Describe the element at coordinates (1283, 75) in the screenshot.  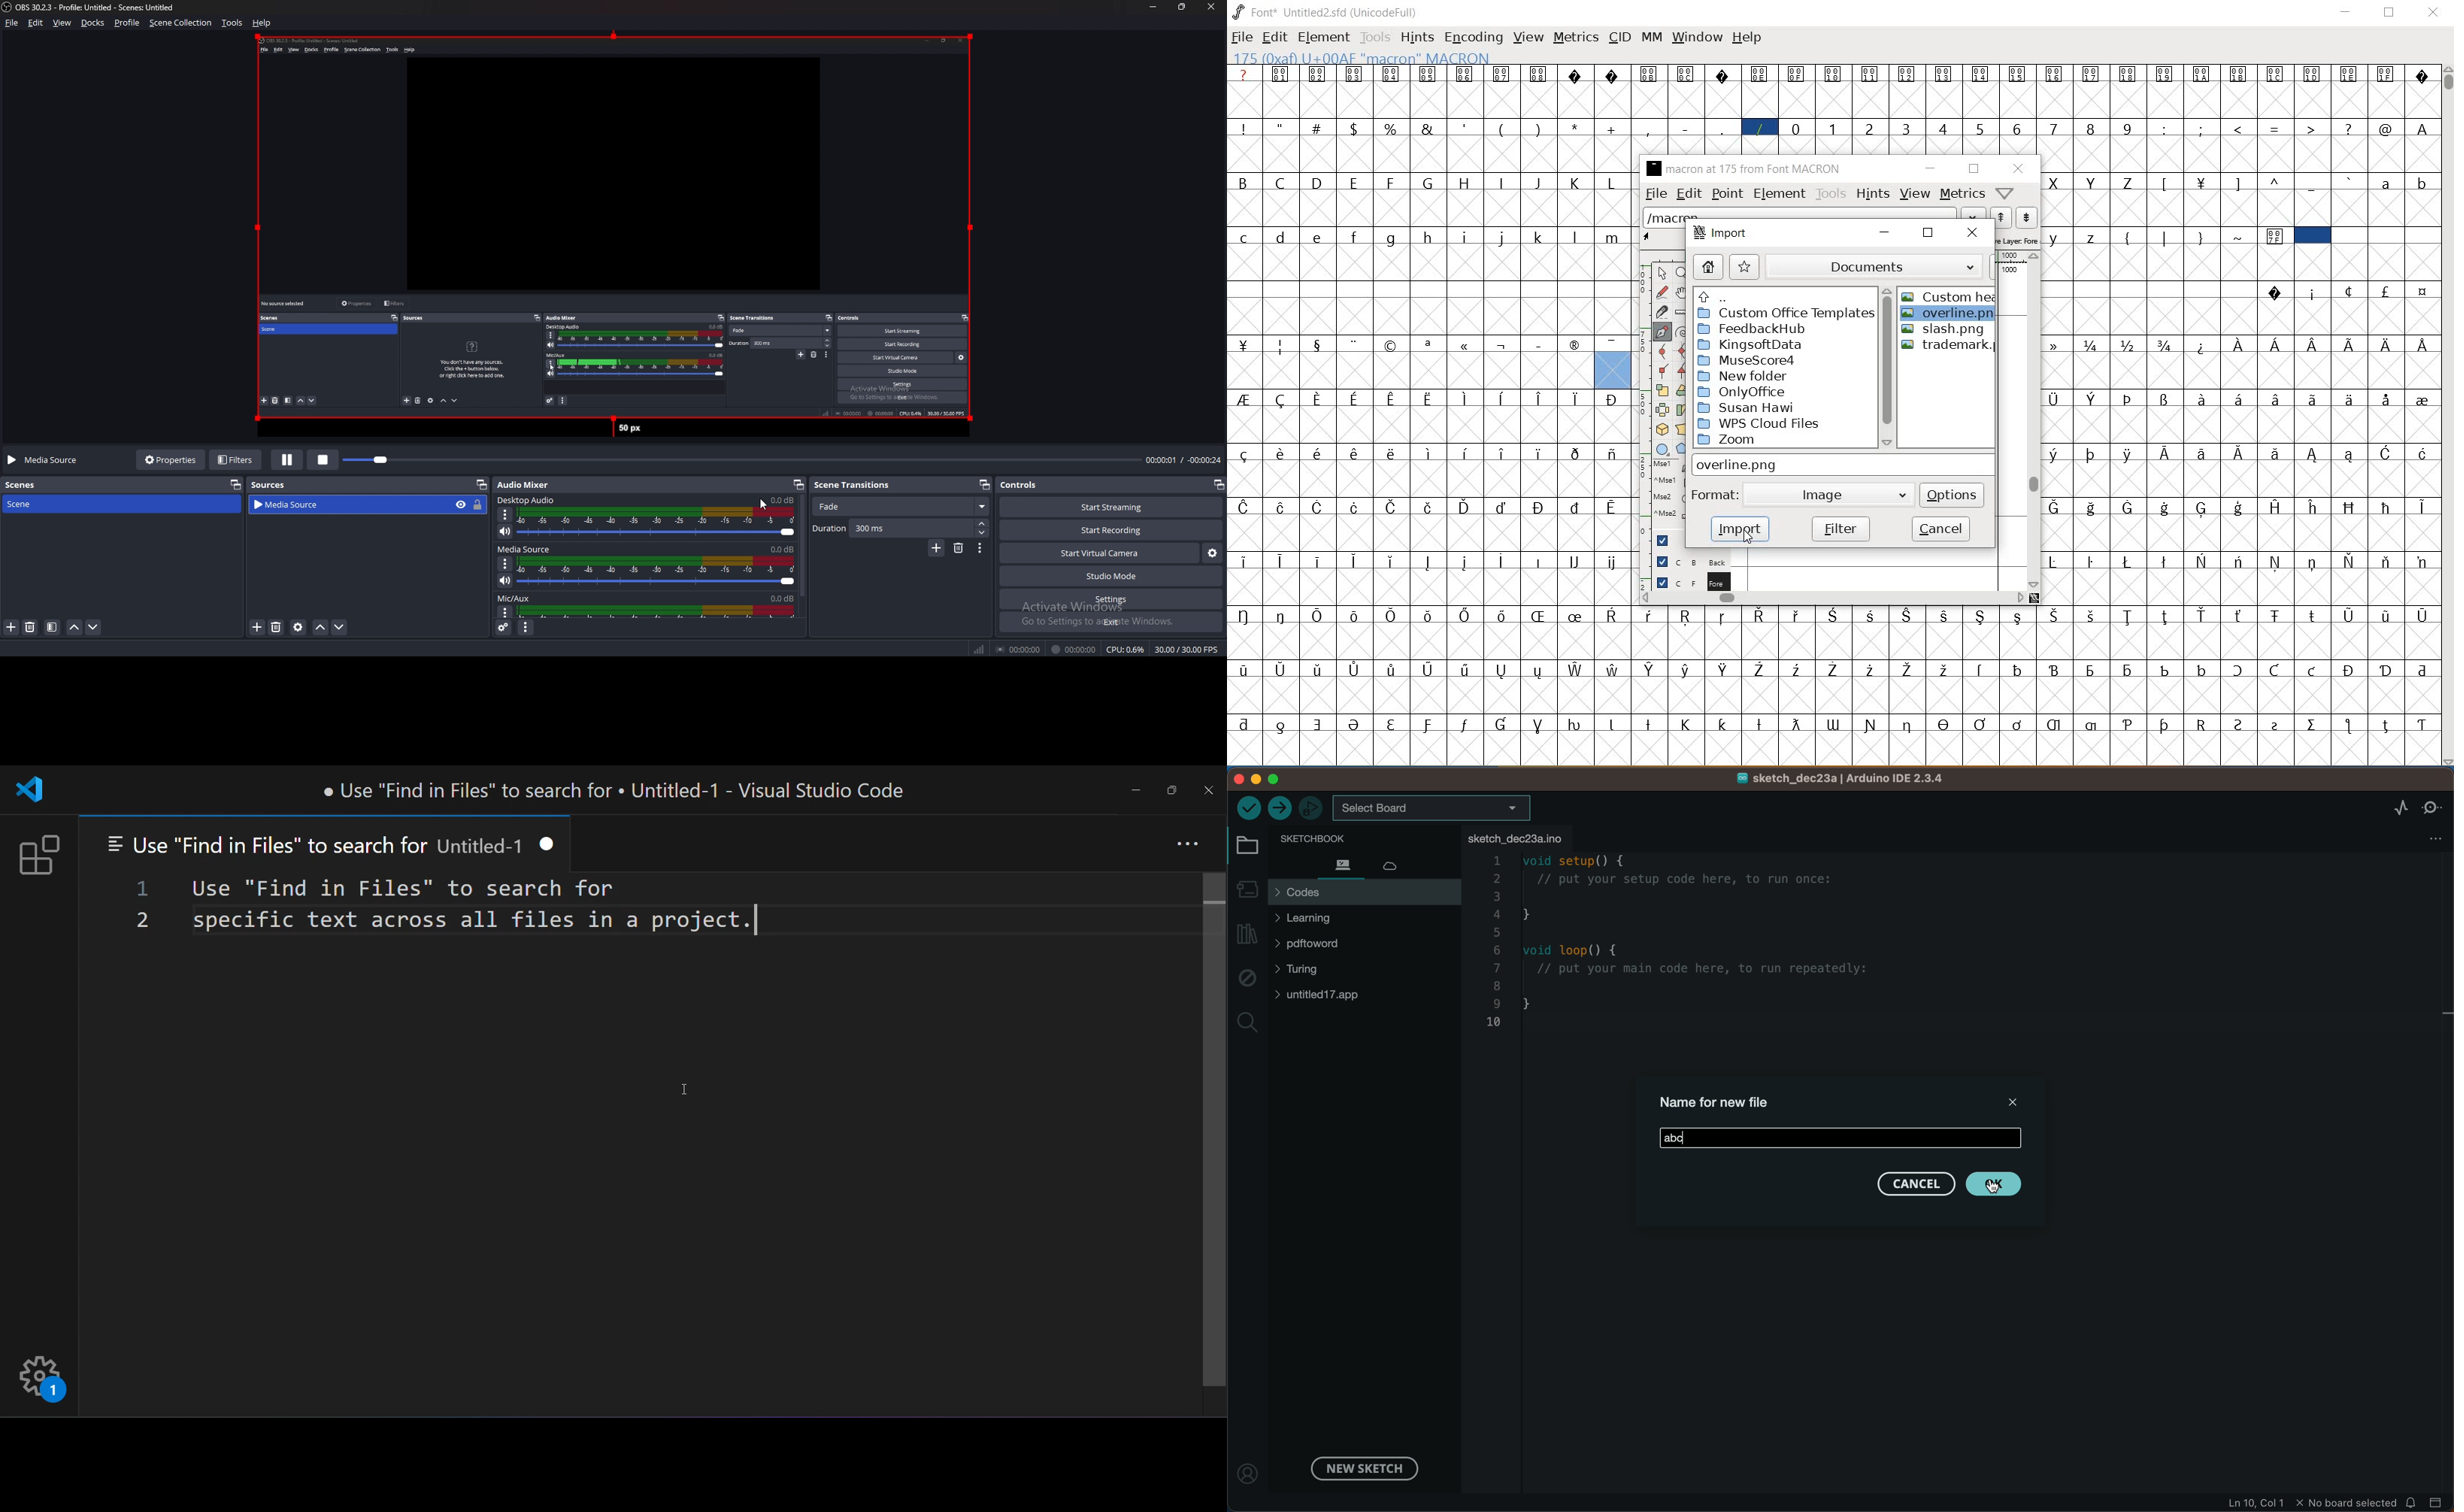
I see `Symbol` at that location.